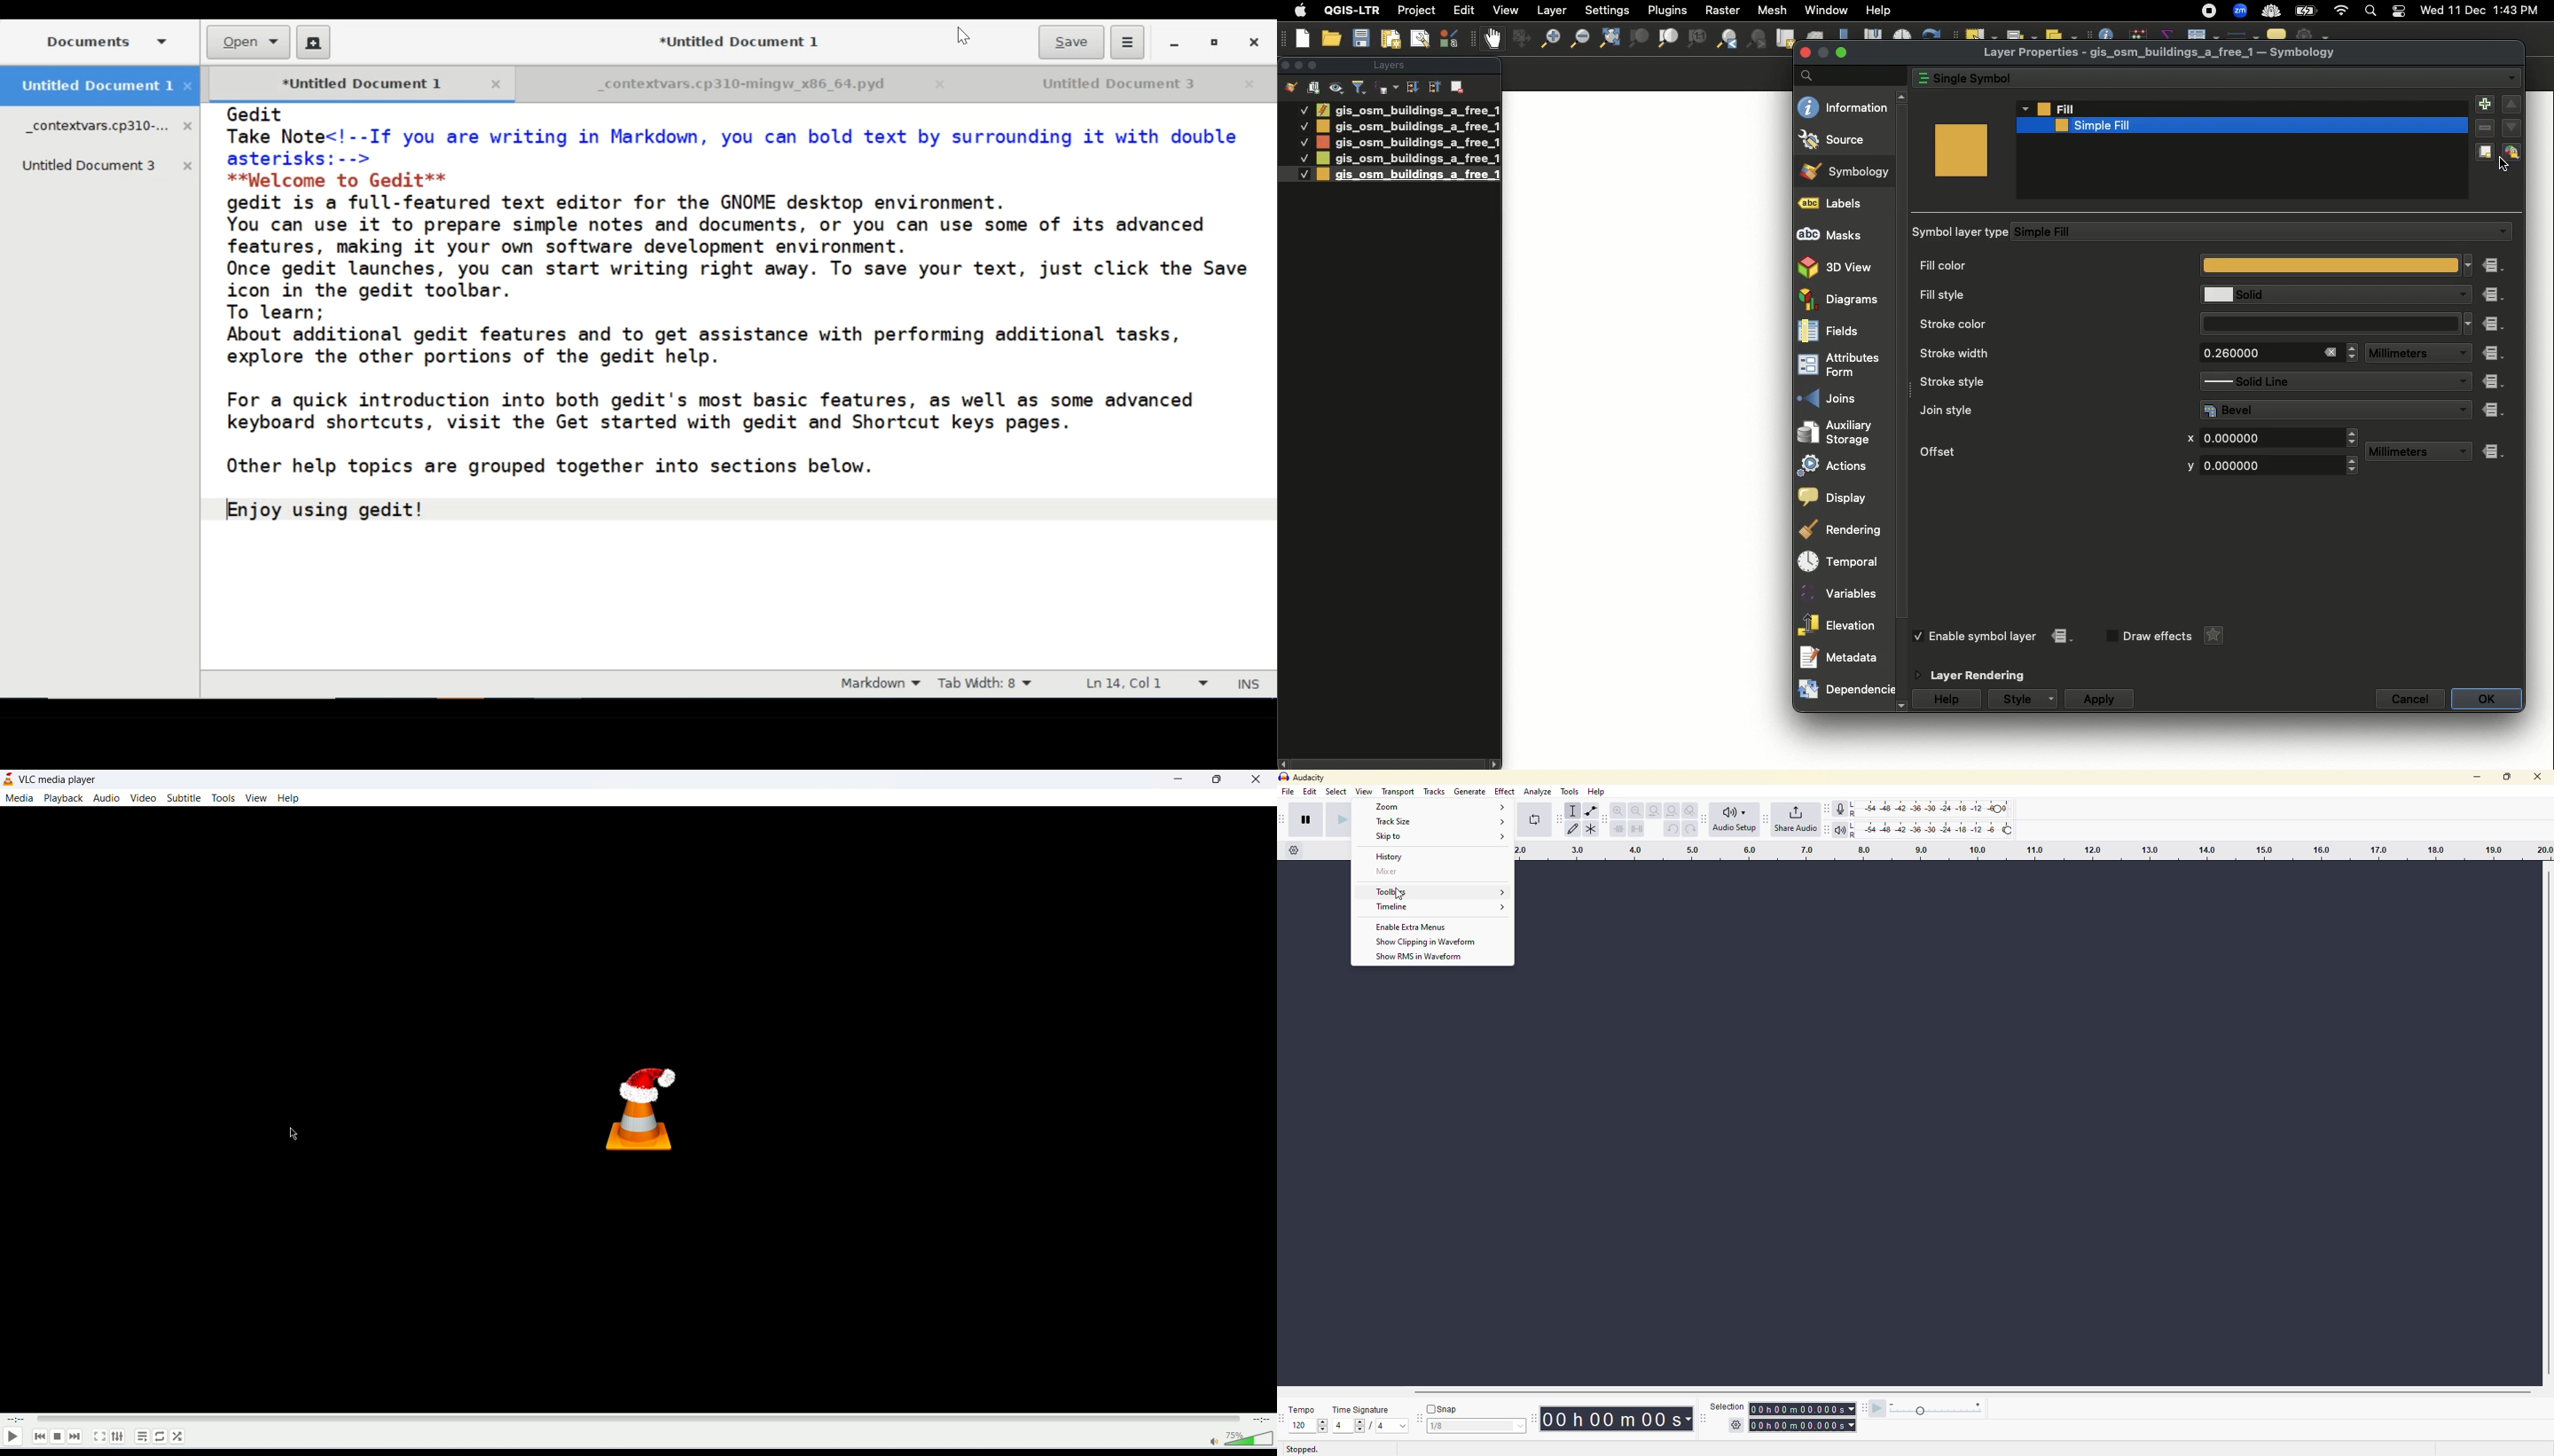 This screenshot has height=1456, width=2576. I want to click on selection, so click(1727, 1406).